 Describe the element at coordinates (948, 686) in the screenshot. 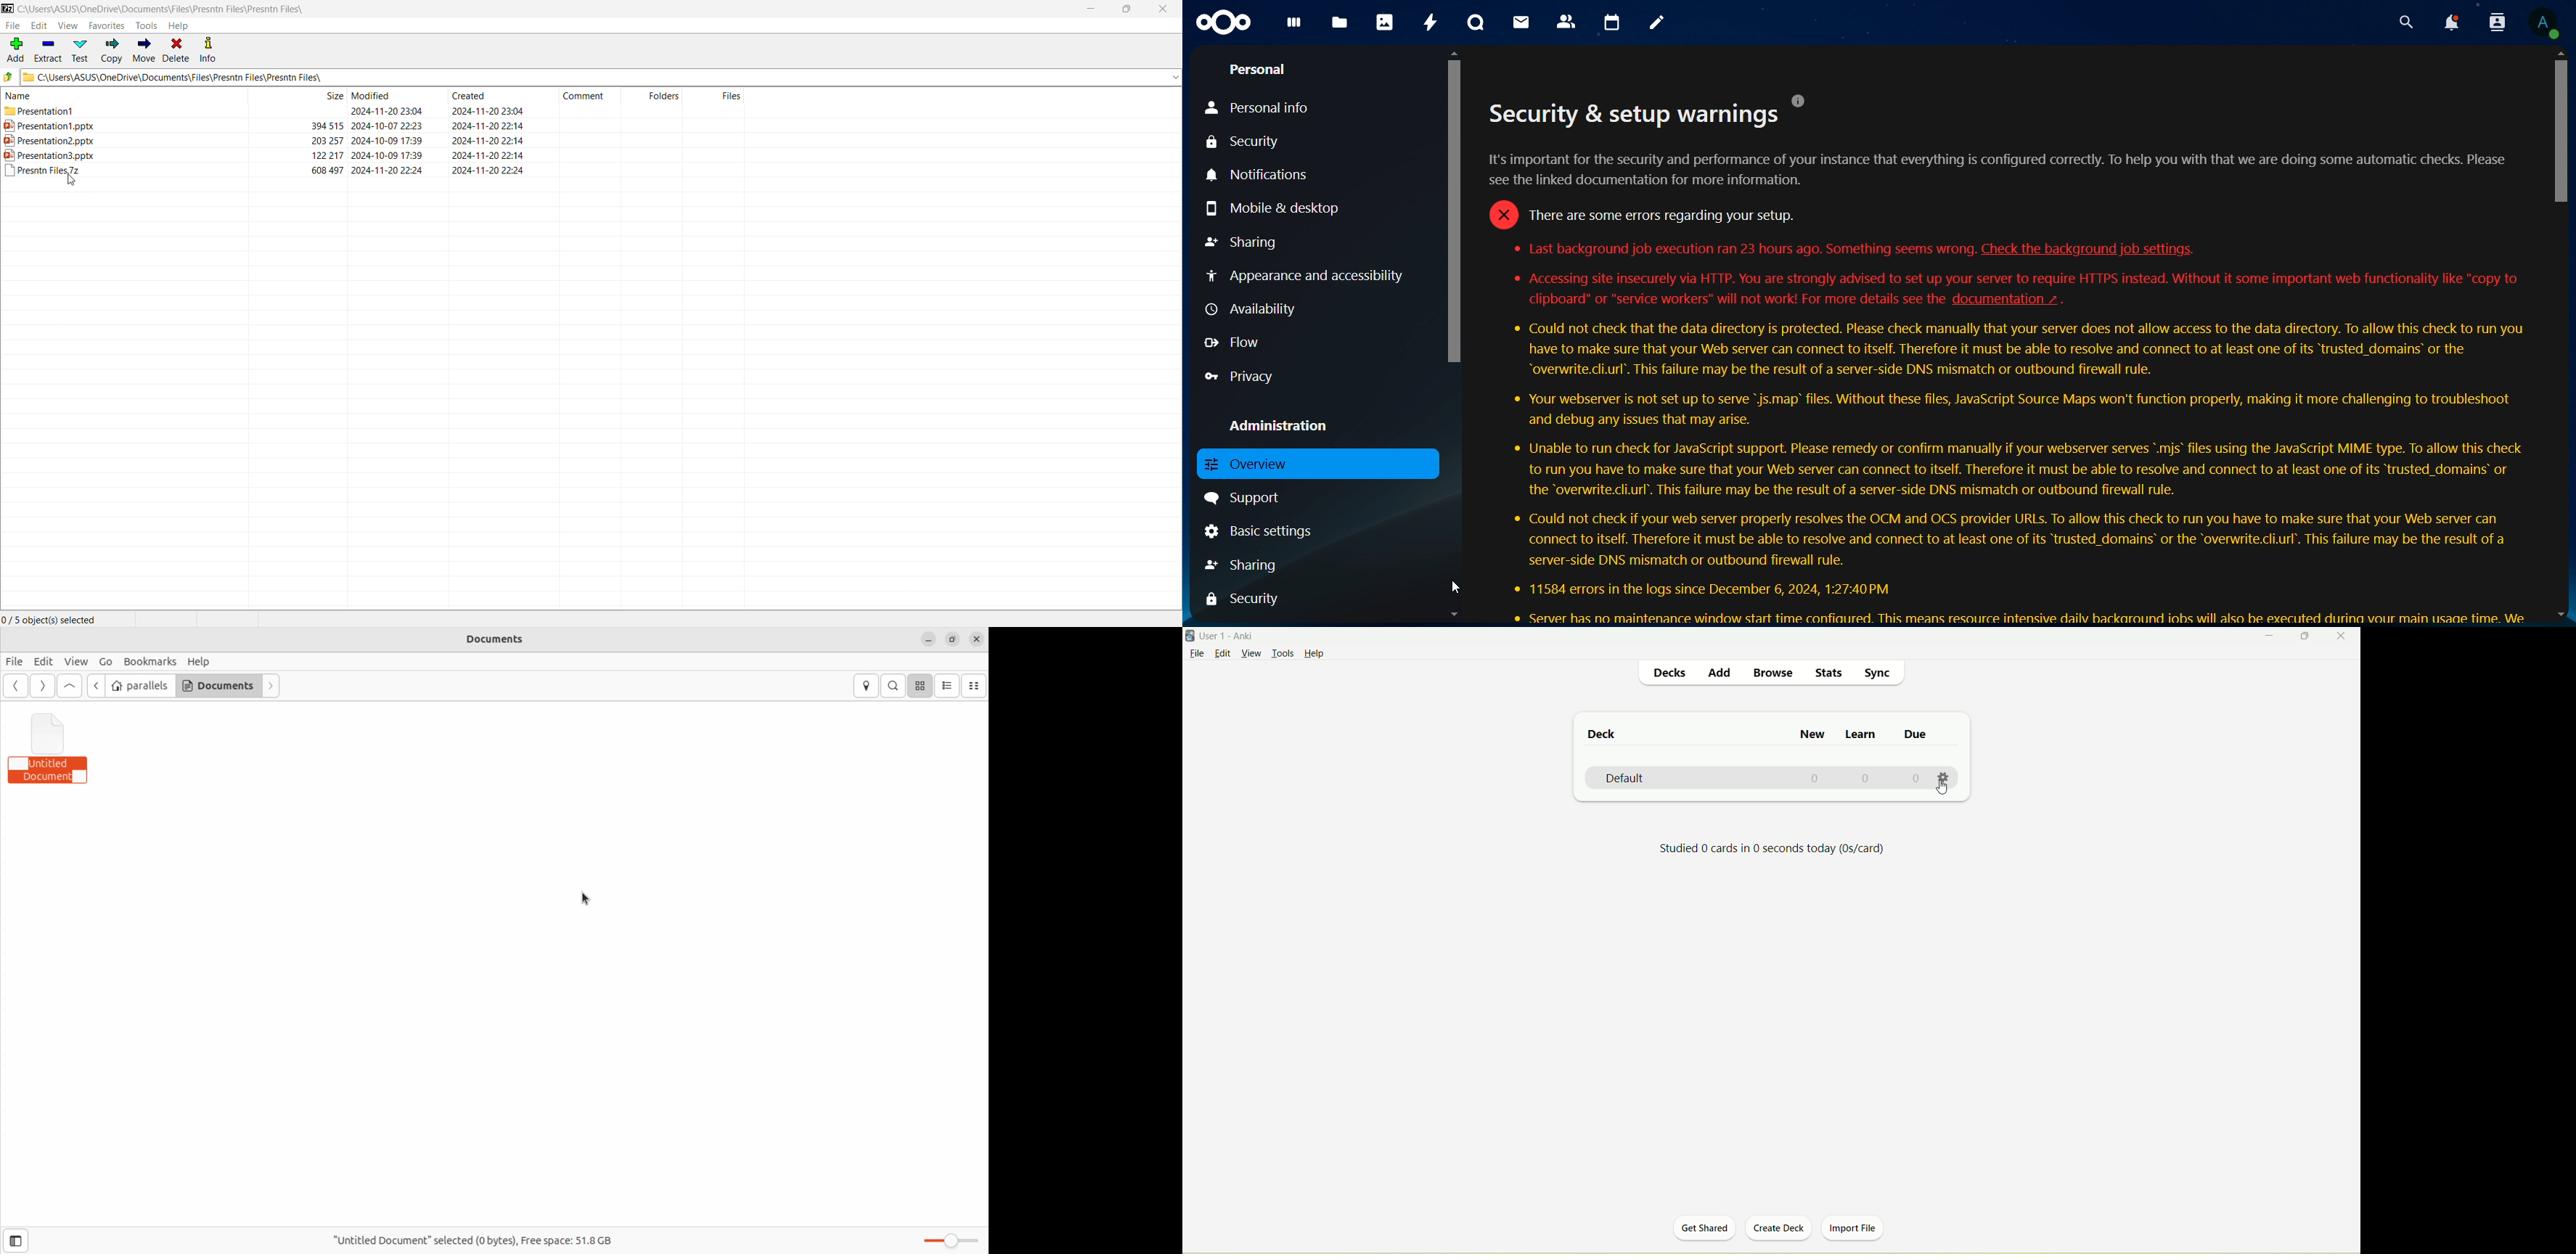

I see `list view` at that location.